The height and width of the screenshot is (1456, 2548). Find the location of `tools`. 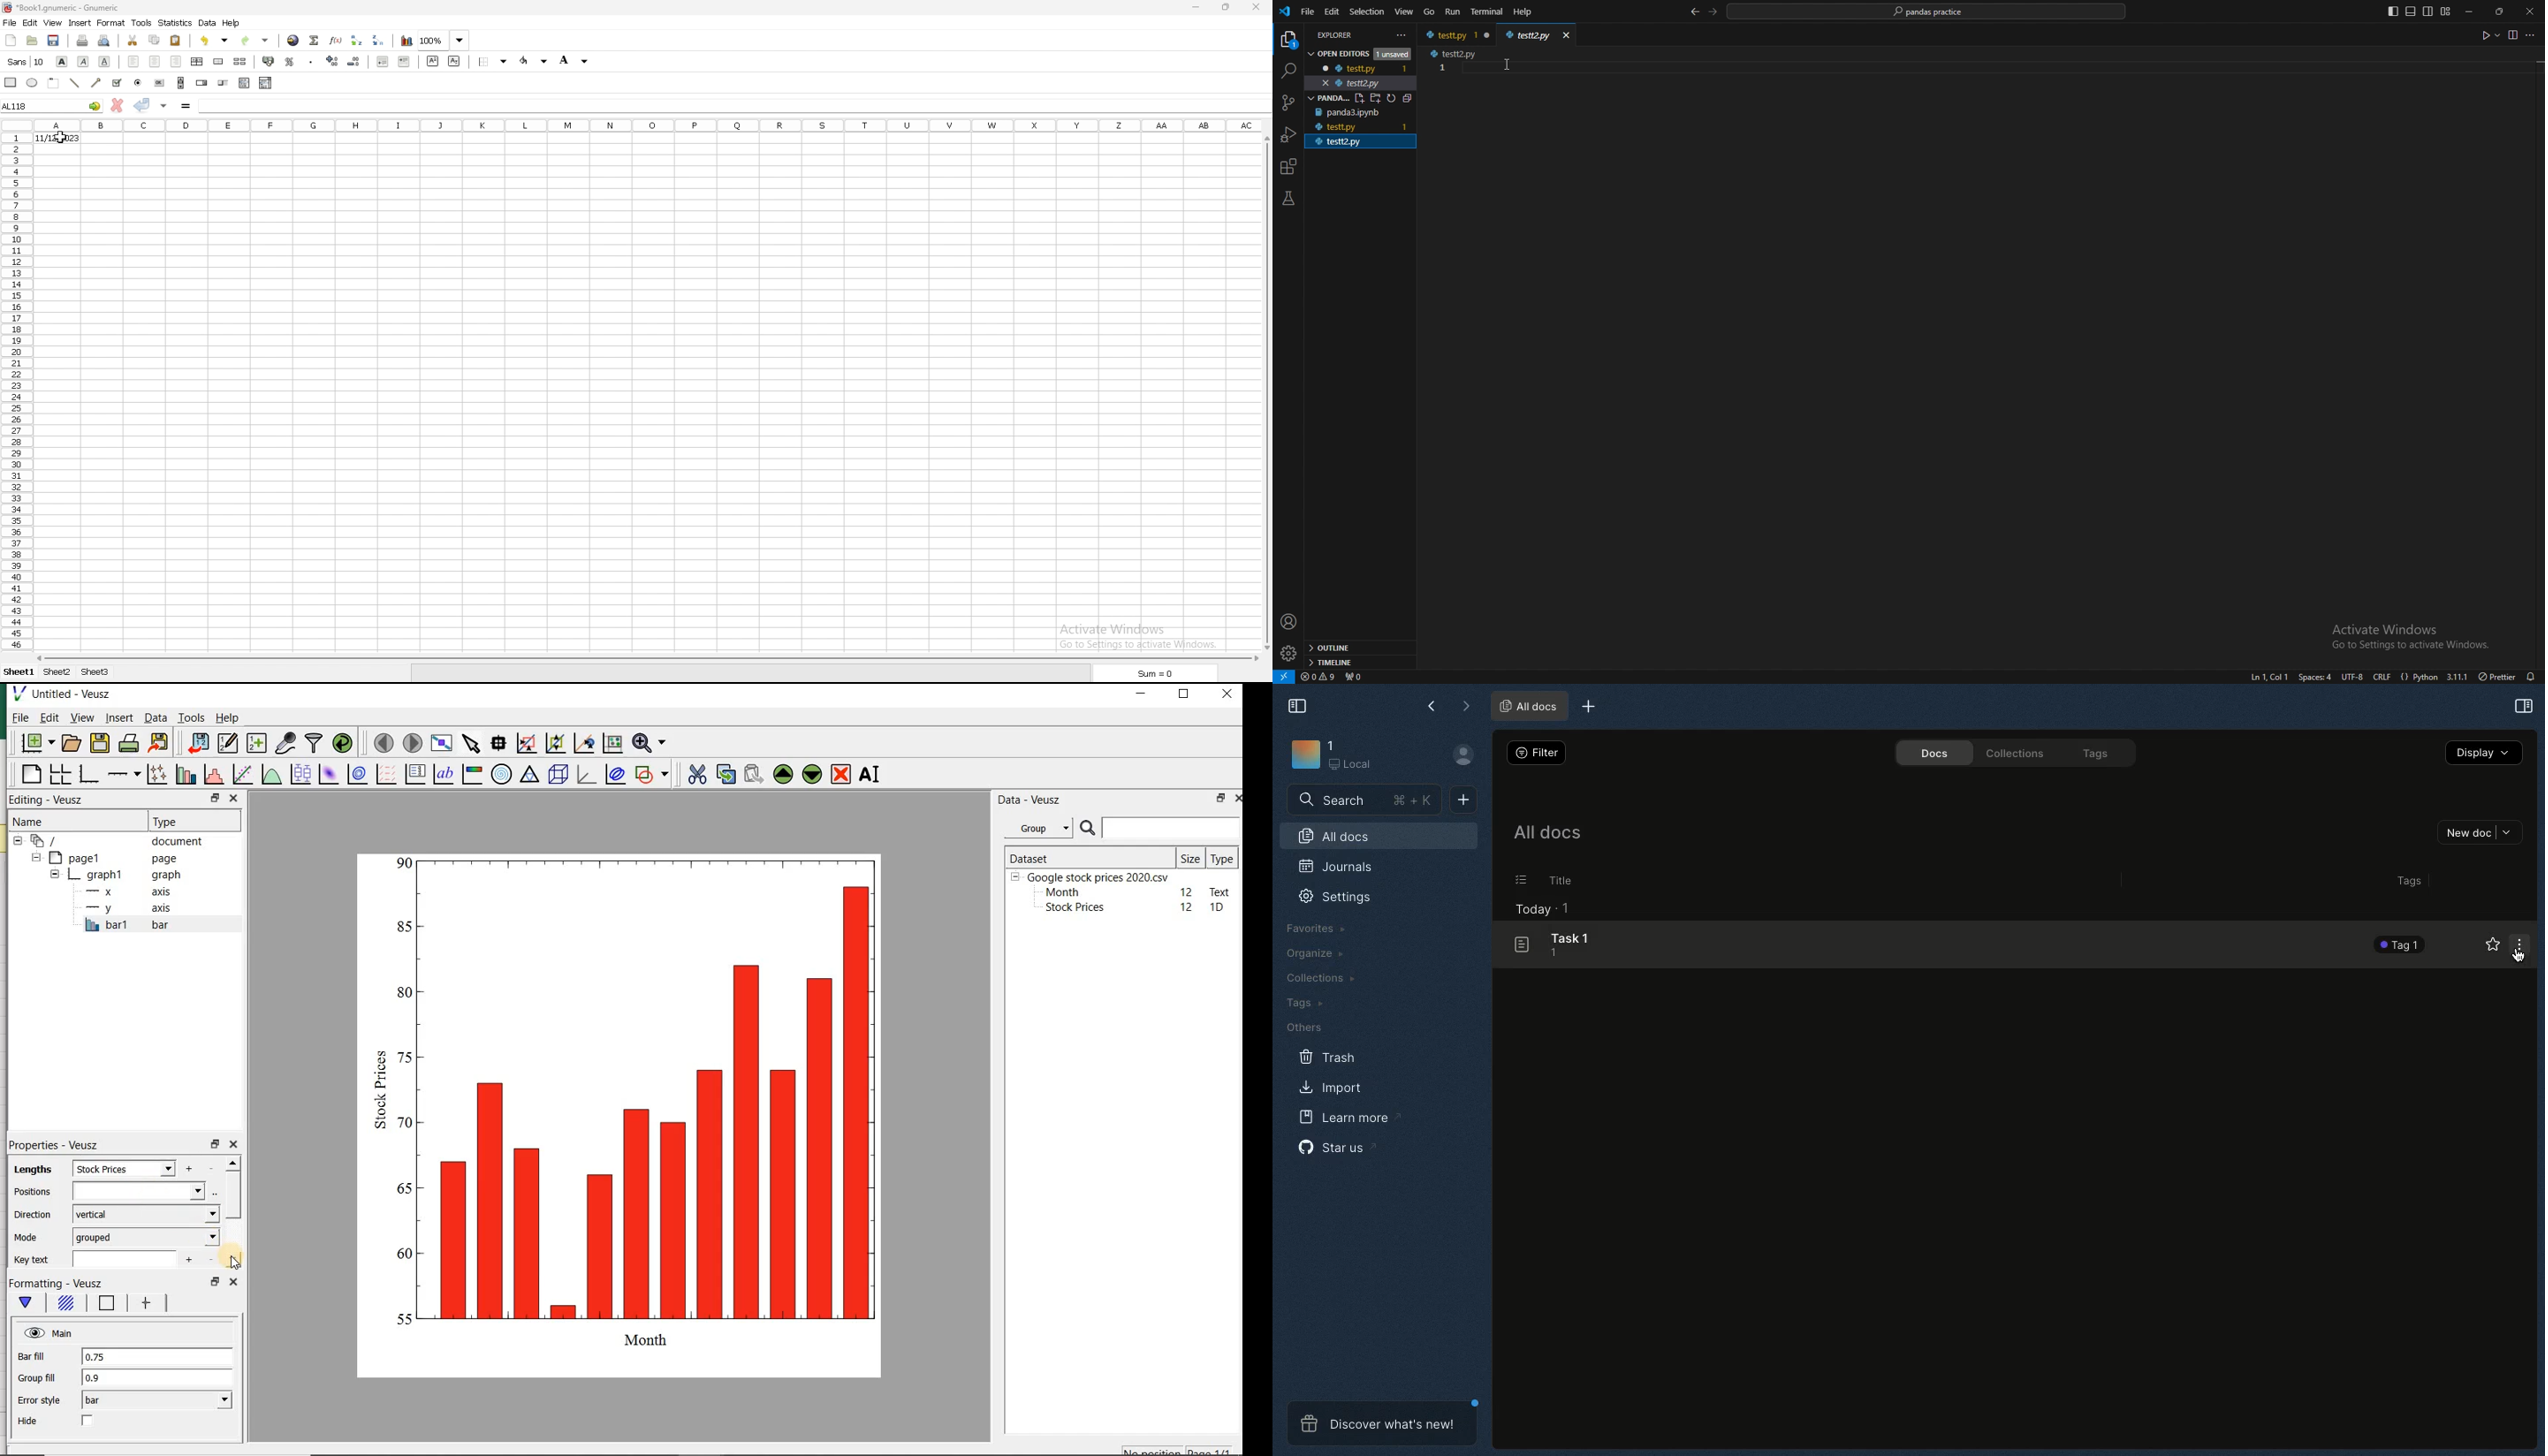

tools is located at coordinates (141, 23).